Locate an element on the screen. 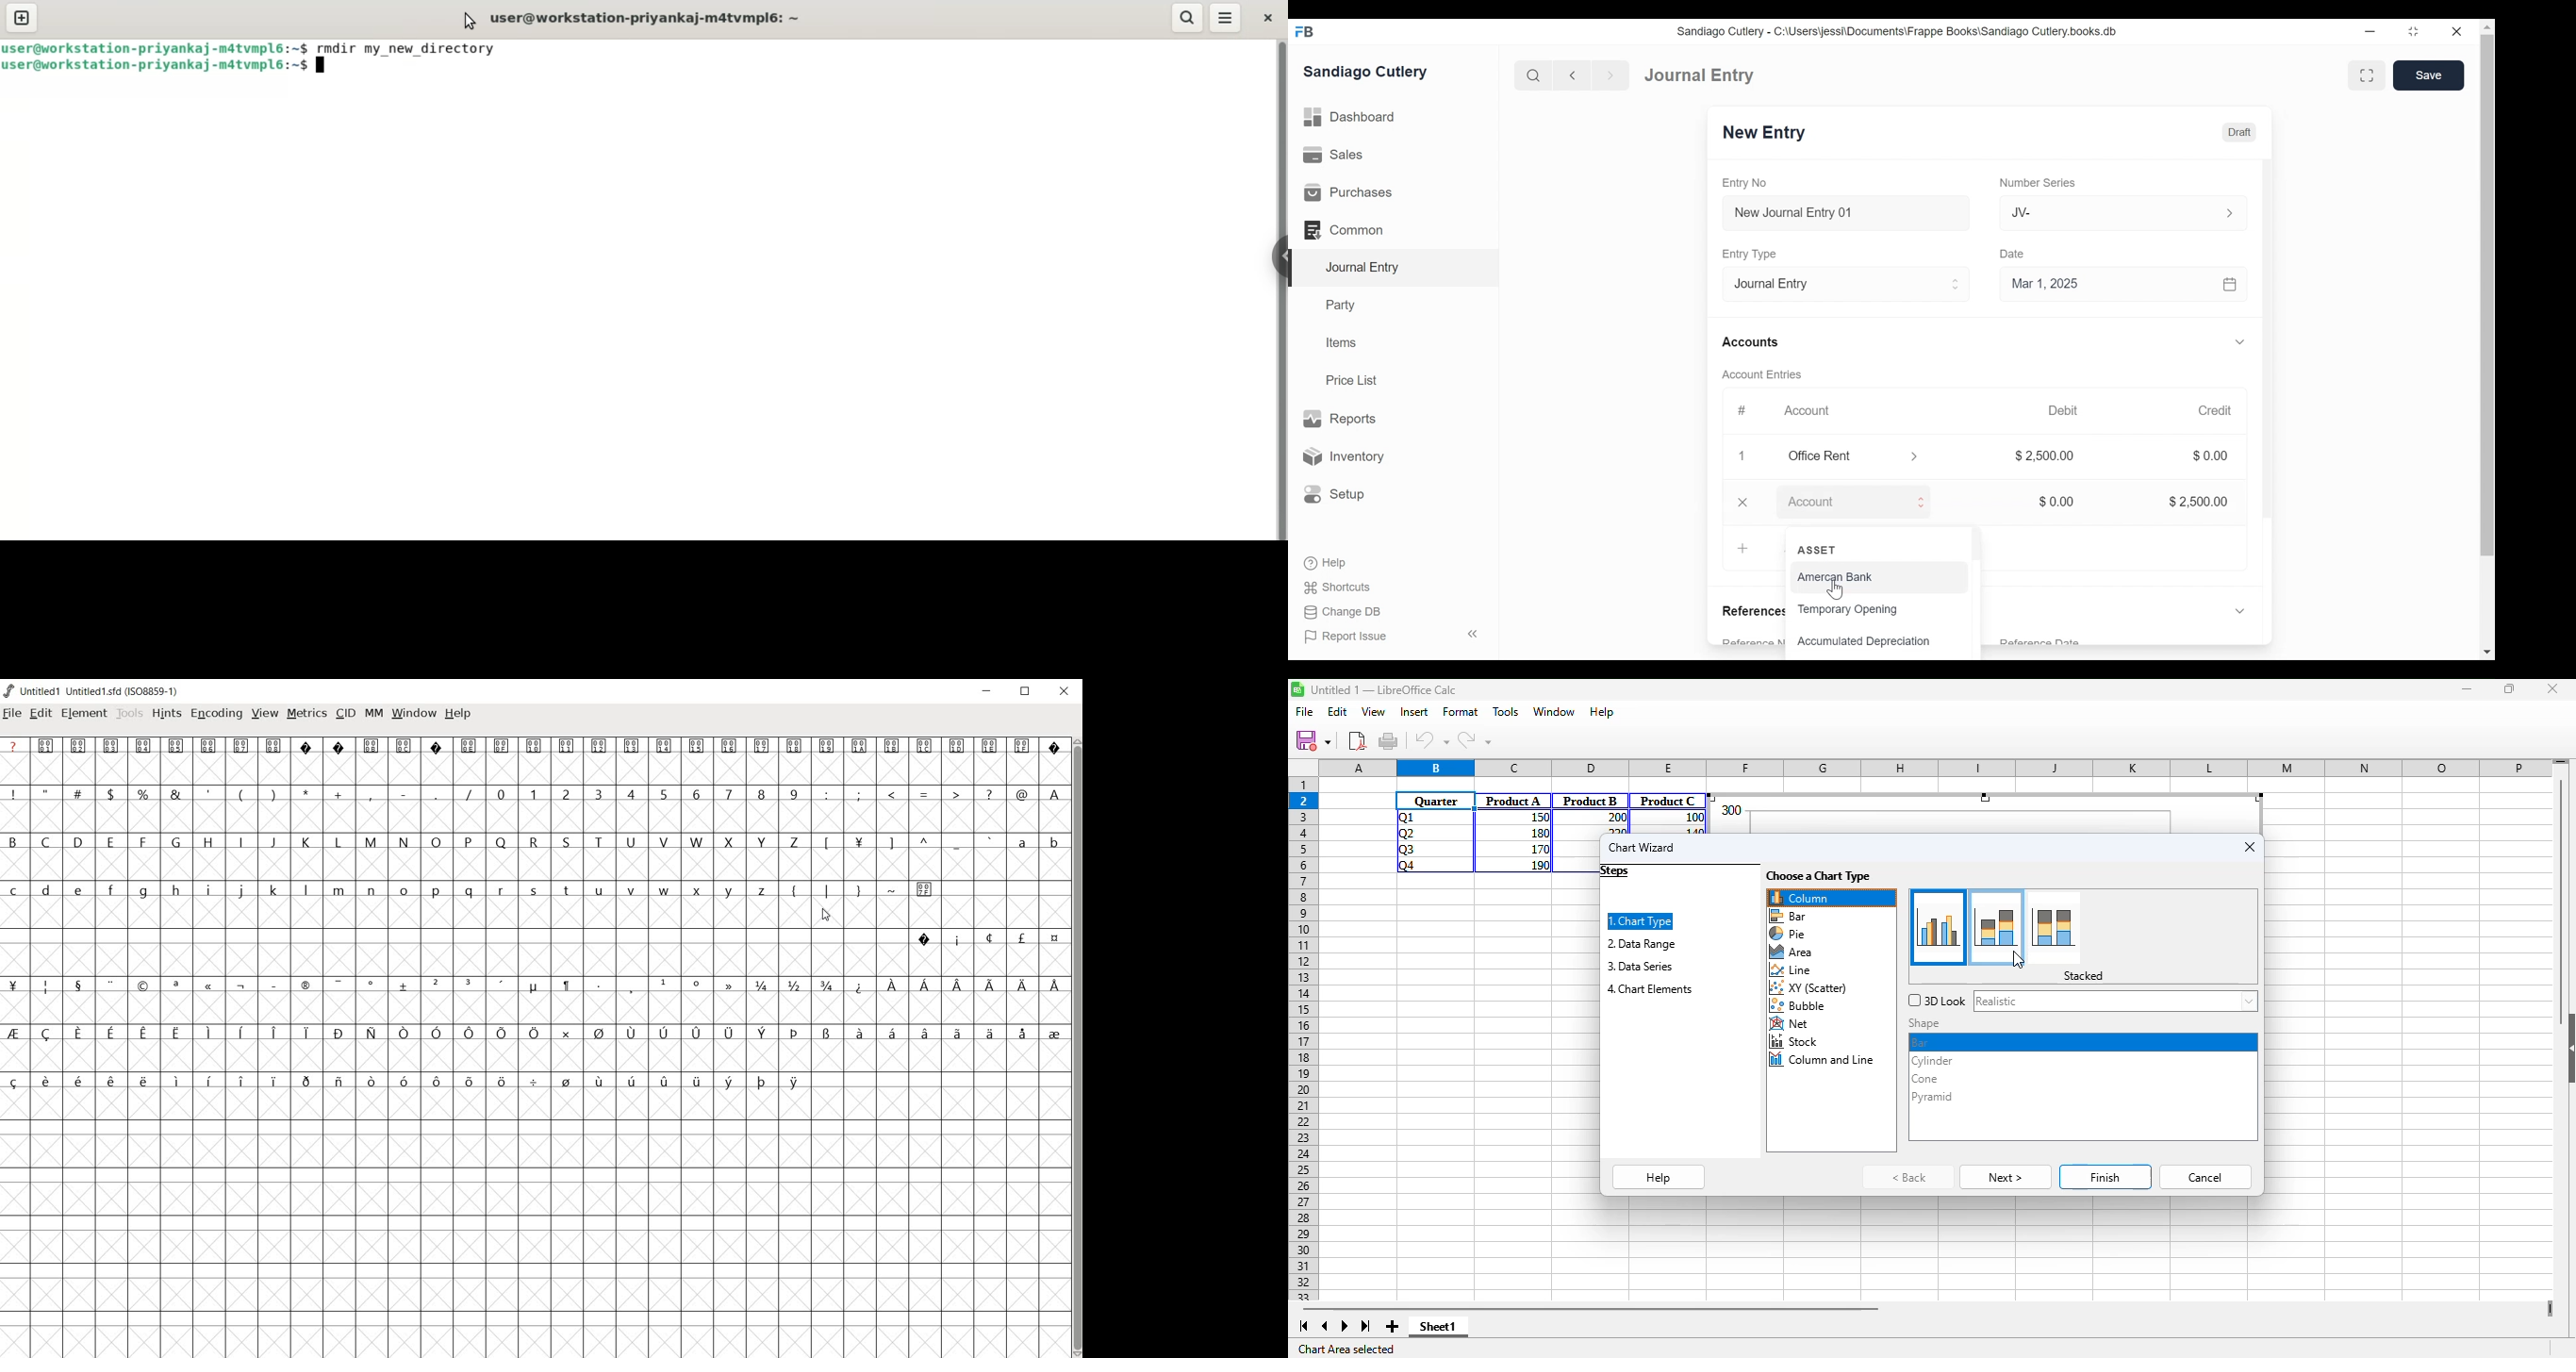 The height and width of the screenshot is (1372, 2576). Number Series is located at coordinates (2044, 183).